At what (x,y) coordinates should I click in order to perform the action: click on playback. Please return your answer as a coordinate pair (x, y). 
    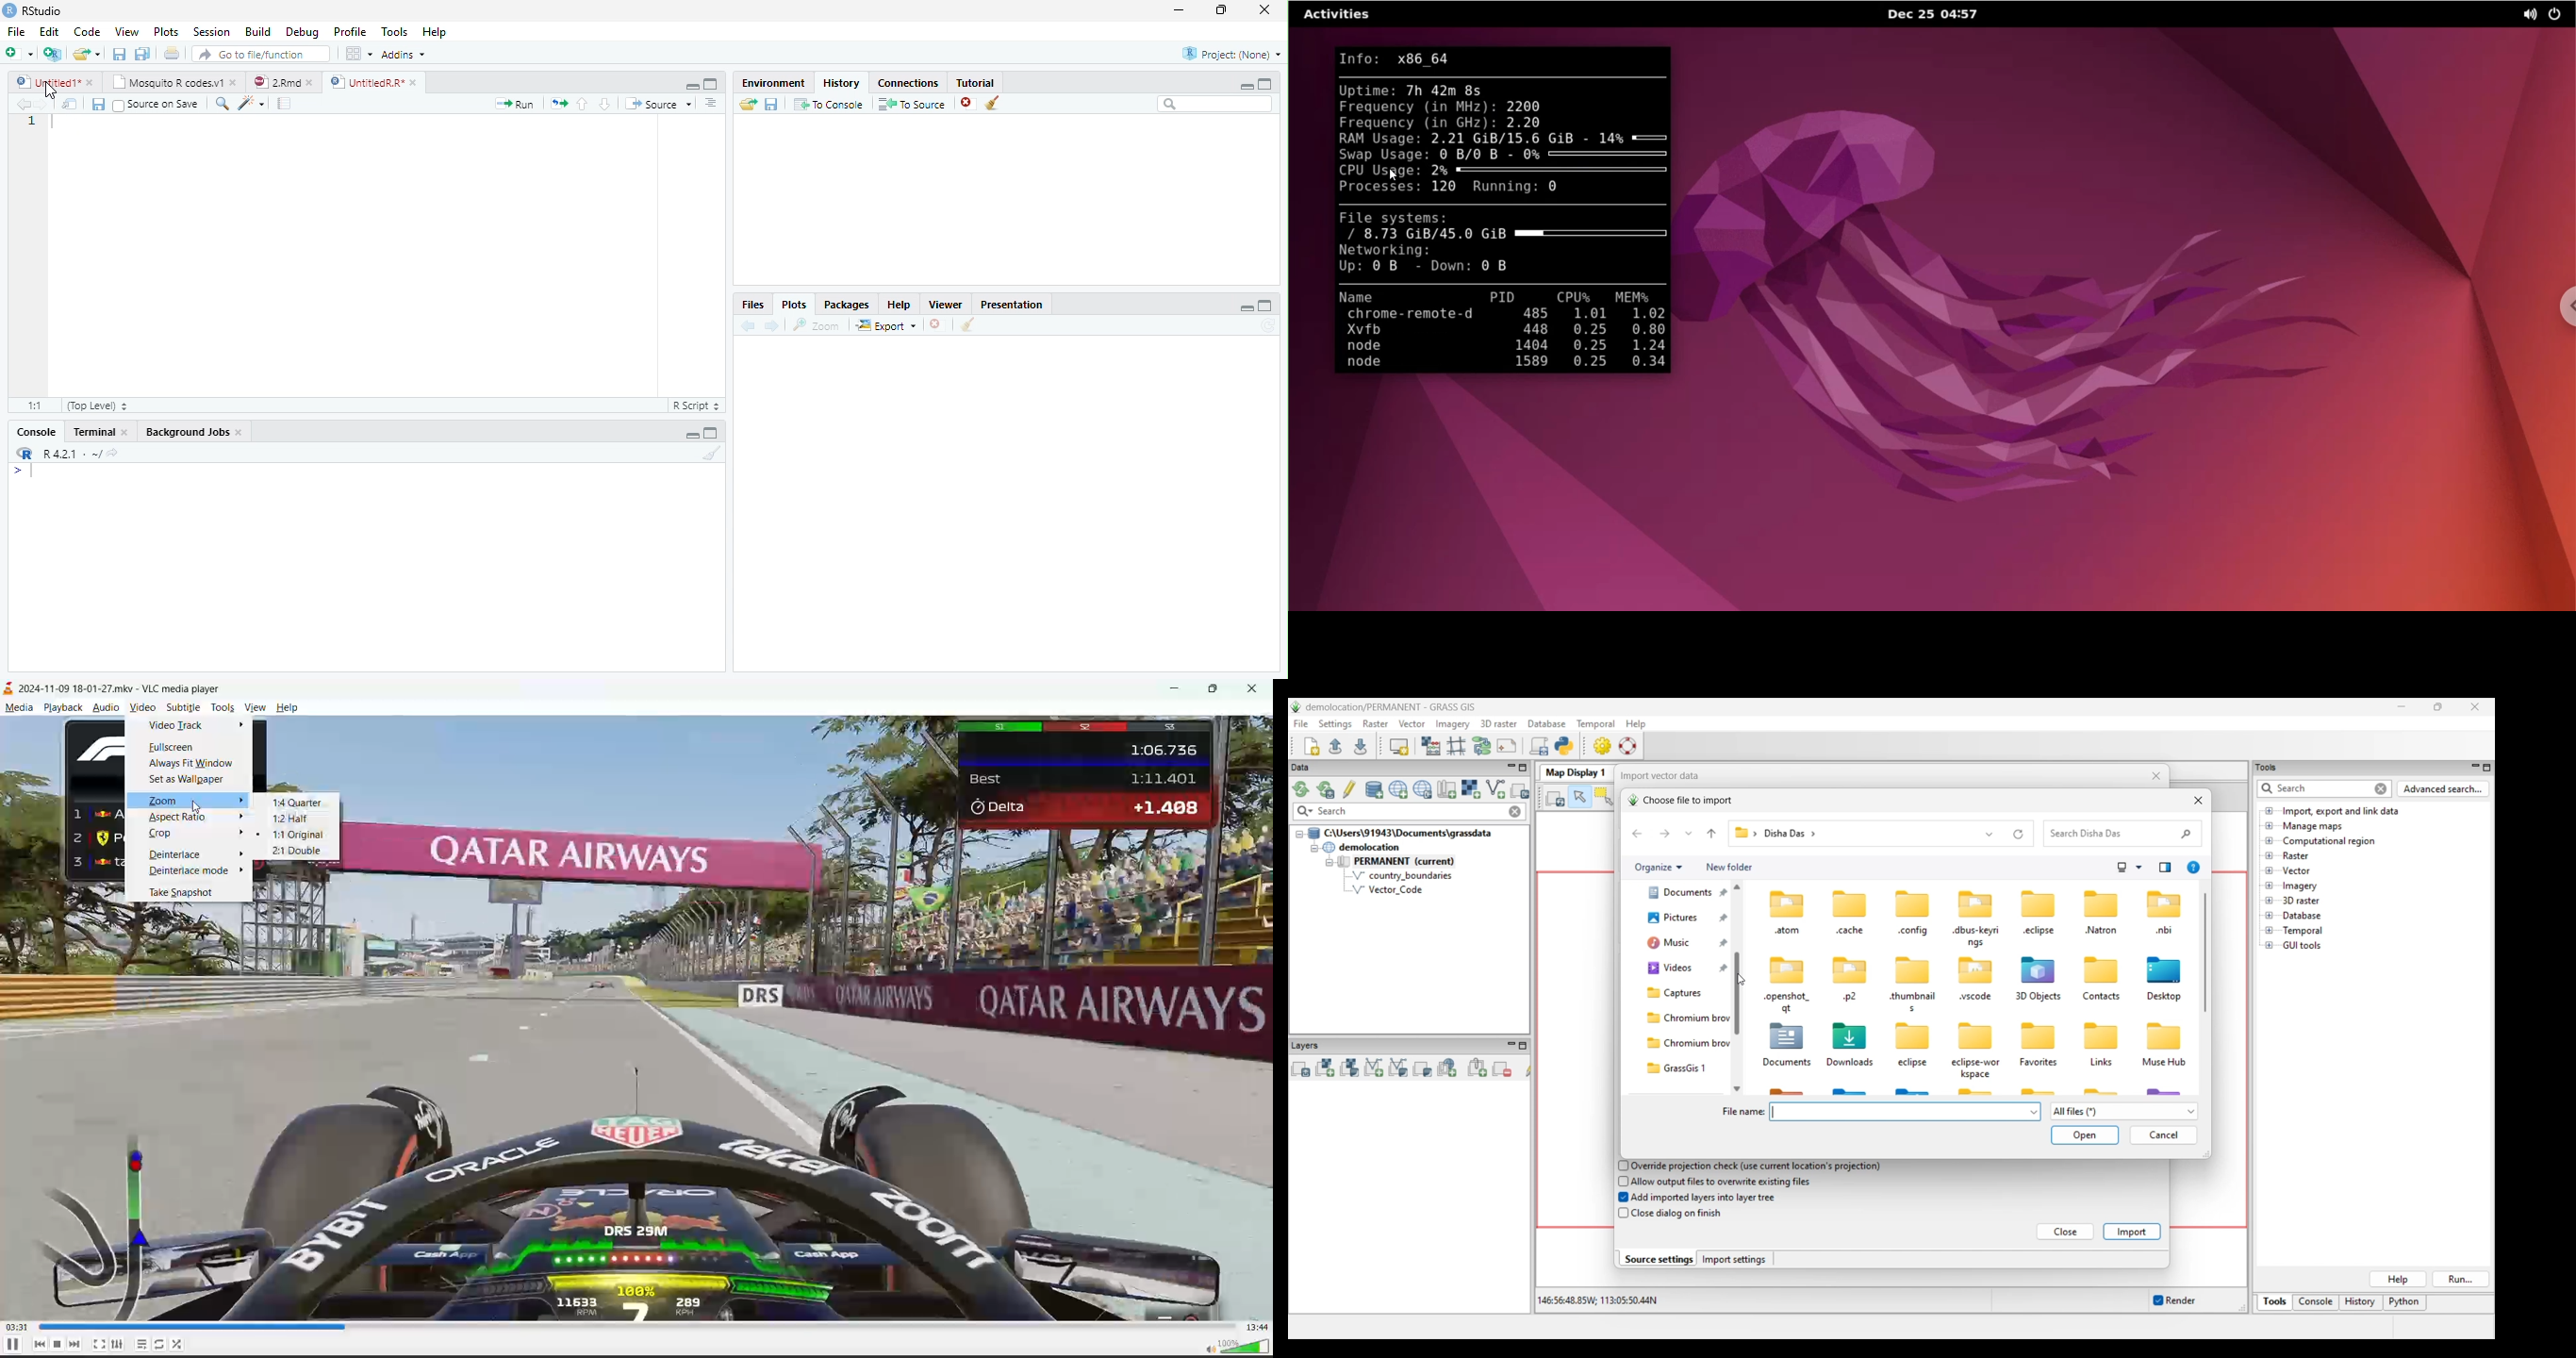
    Looking at the image, I should click on (64, 707).